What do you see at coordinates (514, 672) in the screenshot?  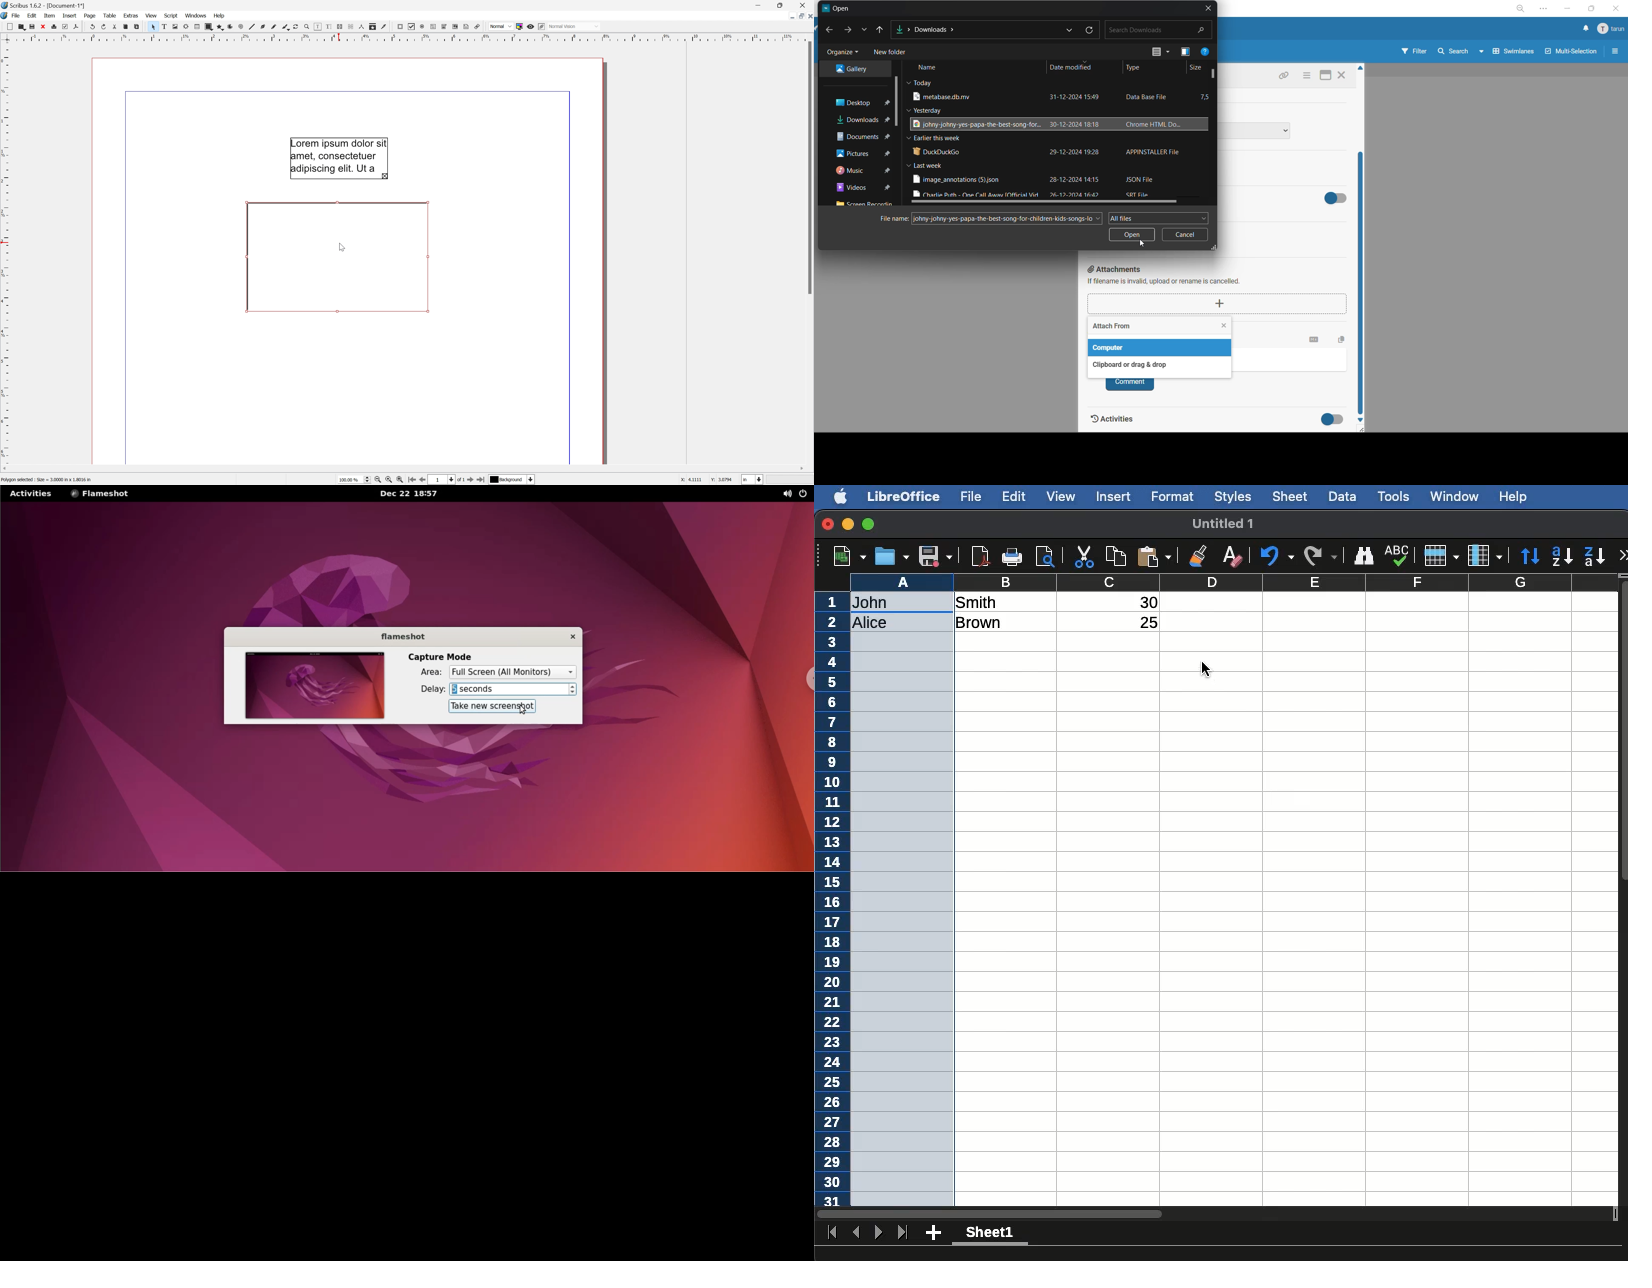 I see `selected area option` at bounding box center [514, 672].